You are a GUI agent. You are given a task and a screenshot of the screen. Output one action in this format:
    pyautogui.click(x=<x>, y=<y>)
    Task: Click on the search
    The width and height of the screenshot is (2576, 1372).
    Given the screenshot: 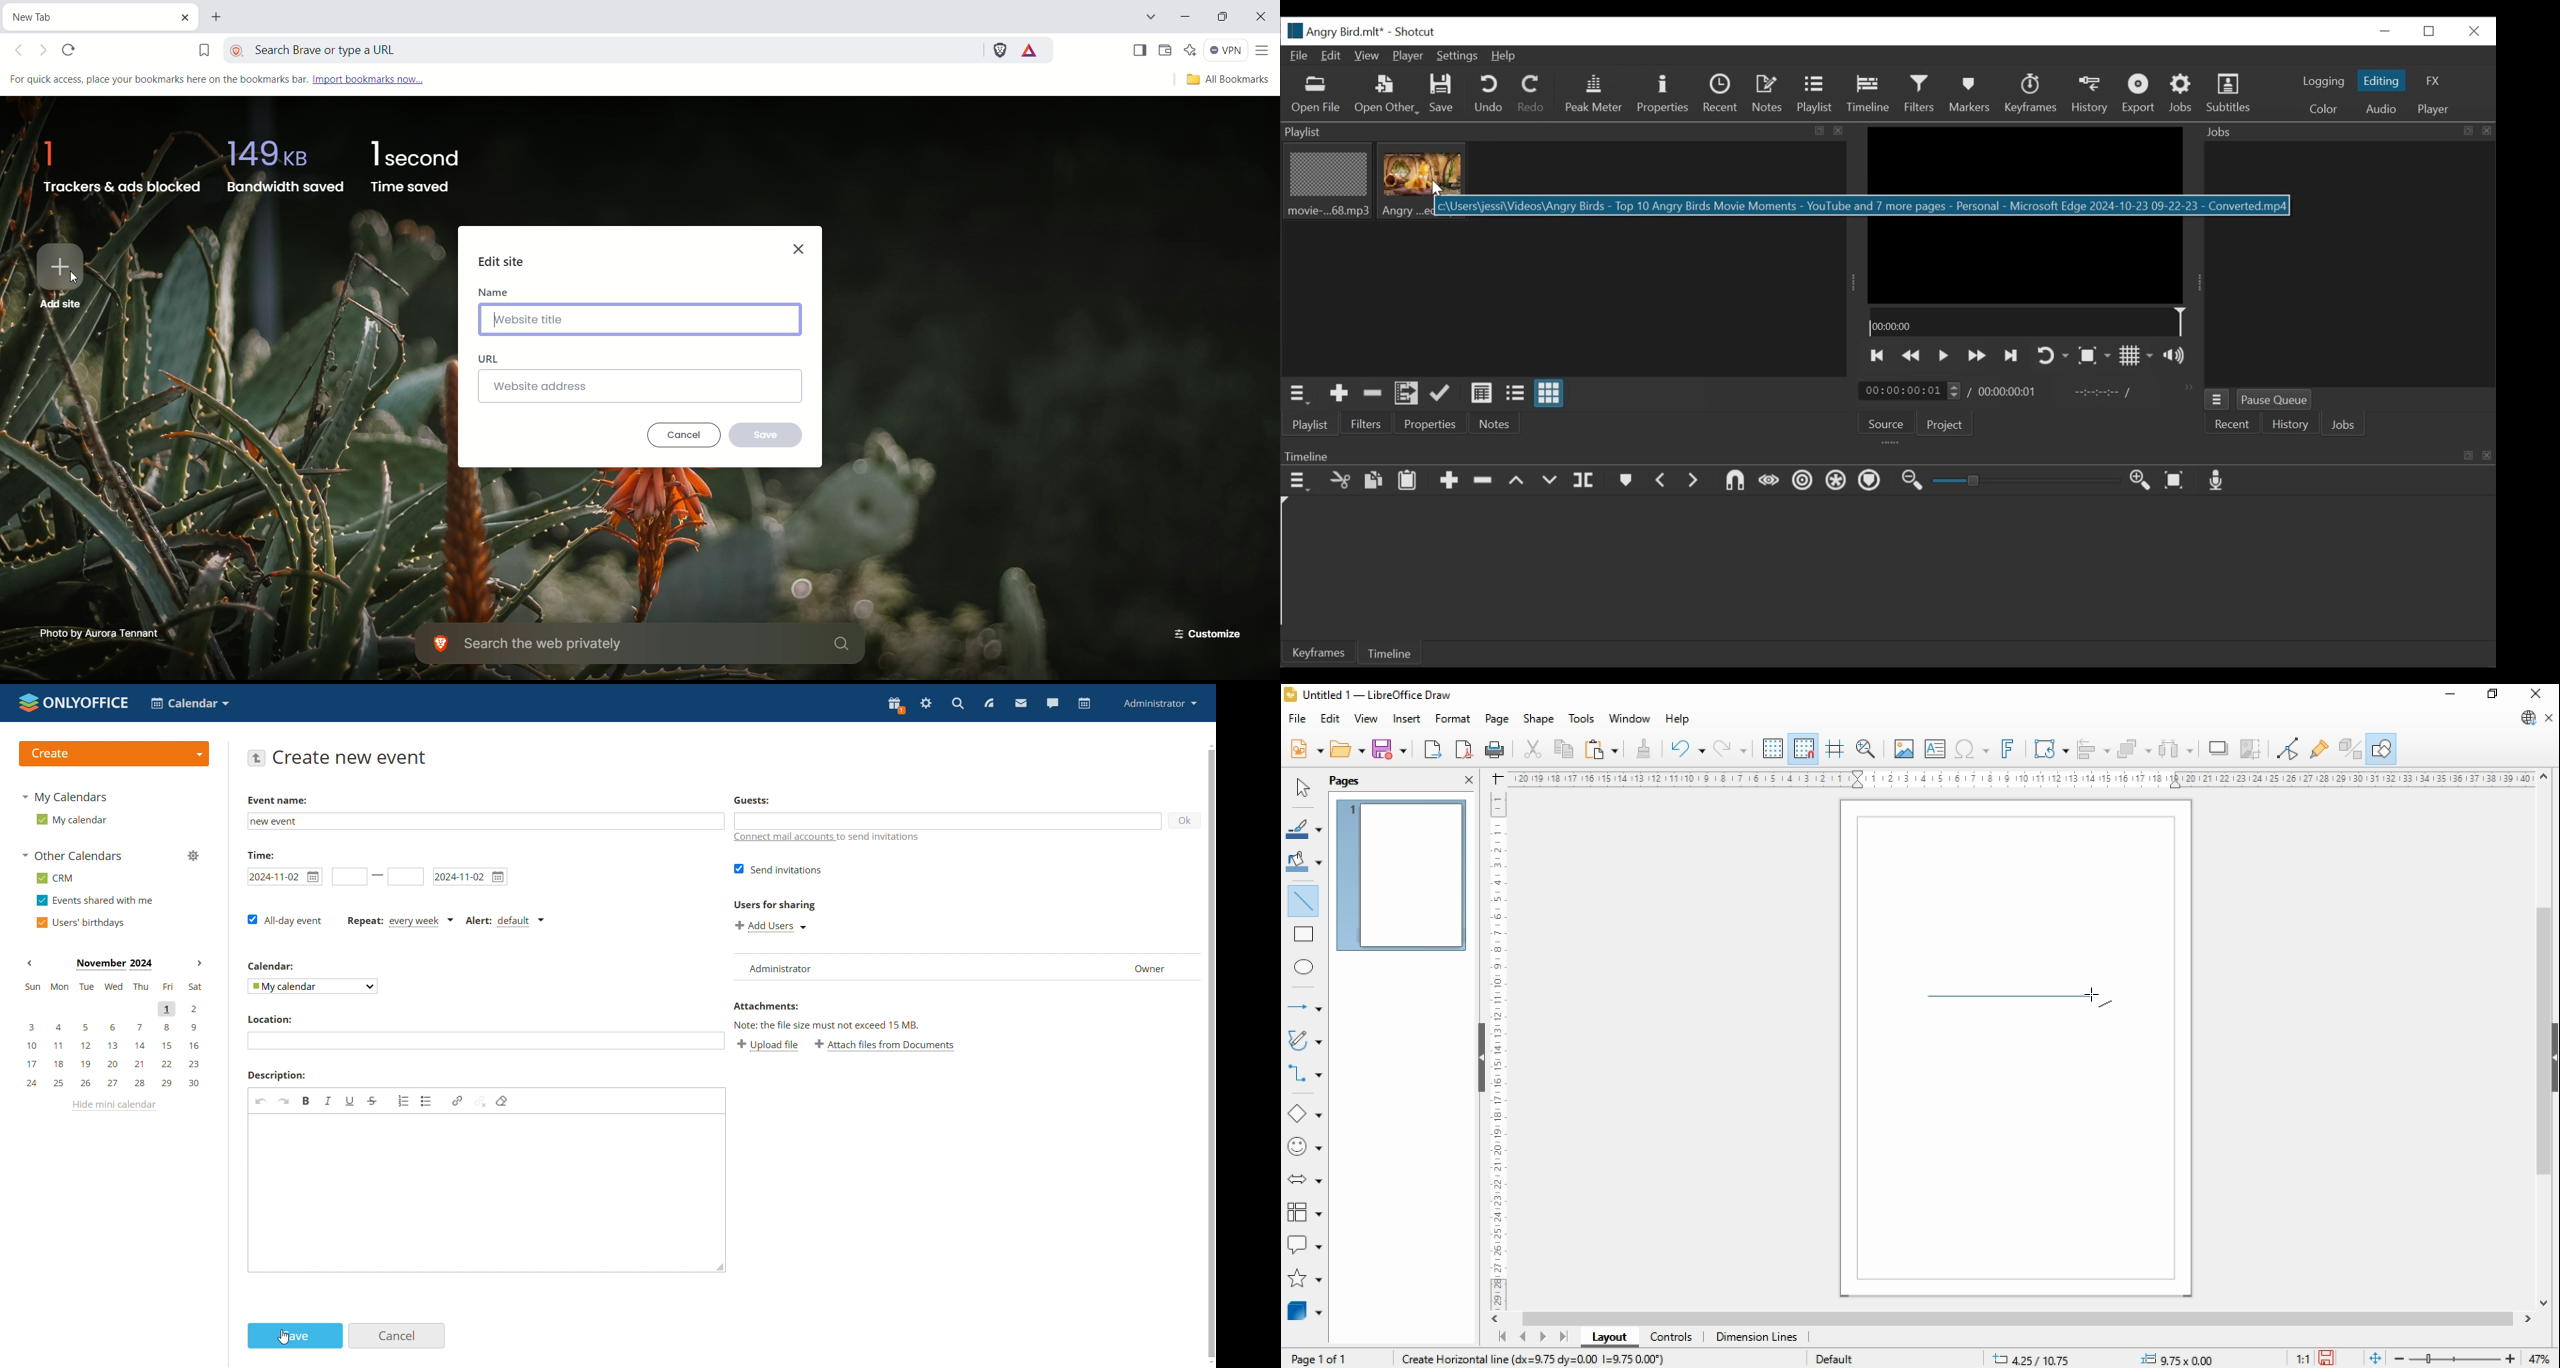 What is the action you would take?
    pyautogui.click(x=959, y=703)
    